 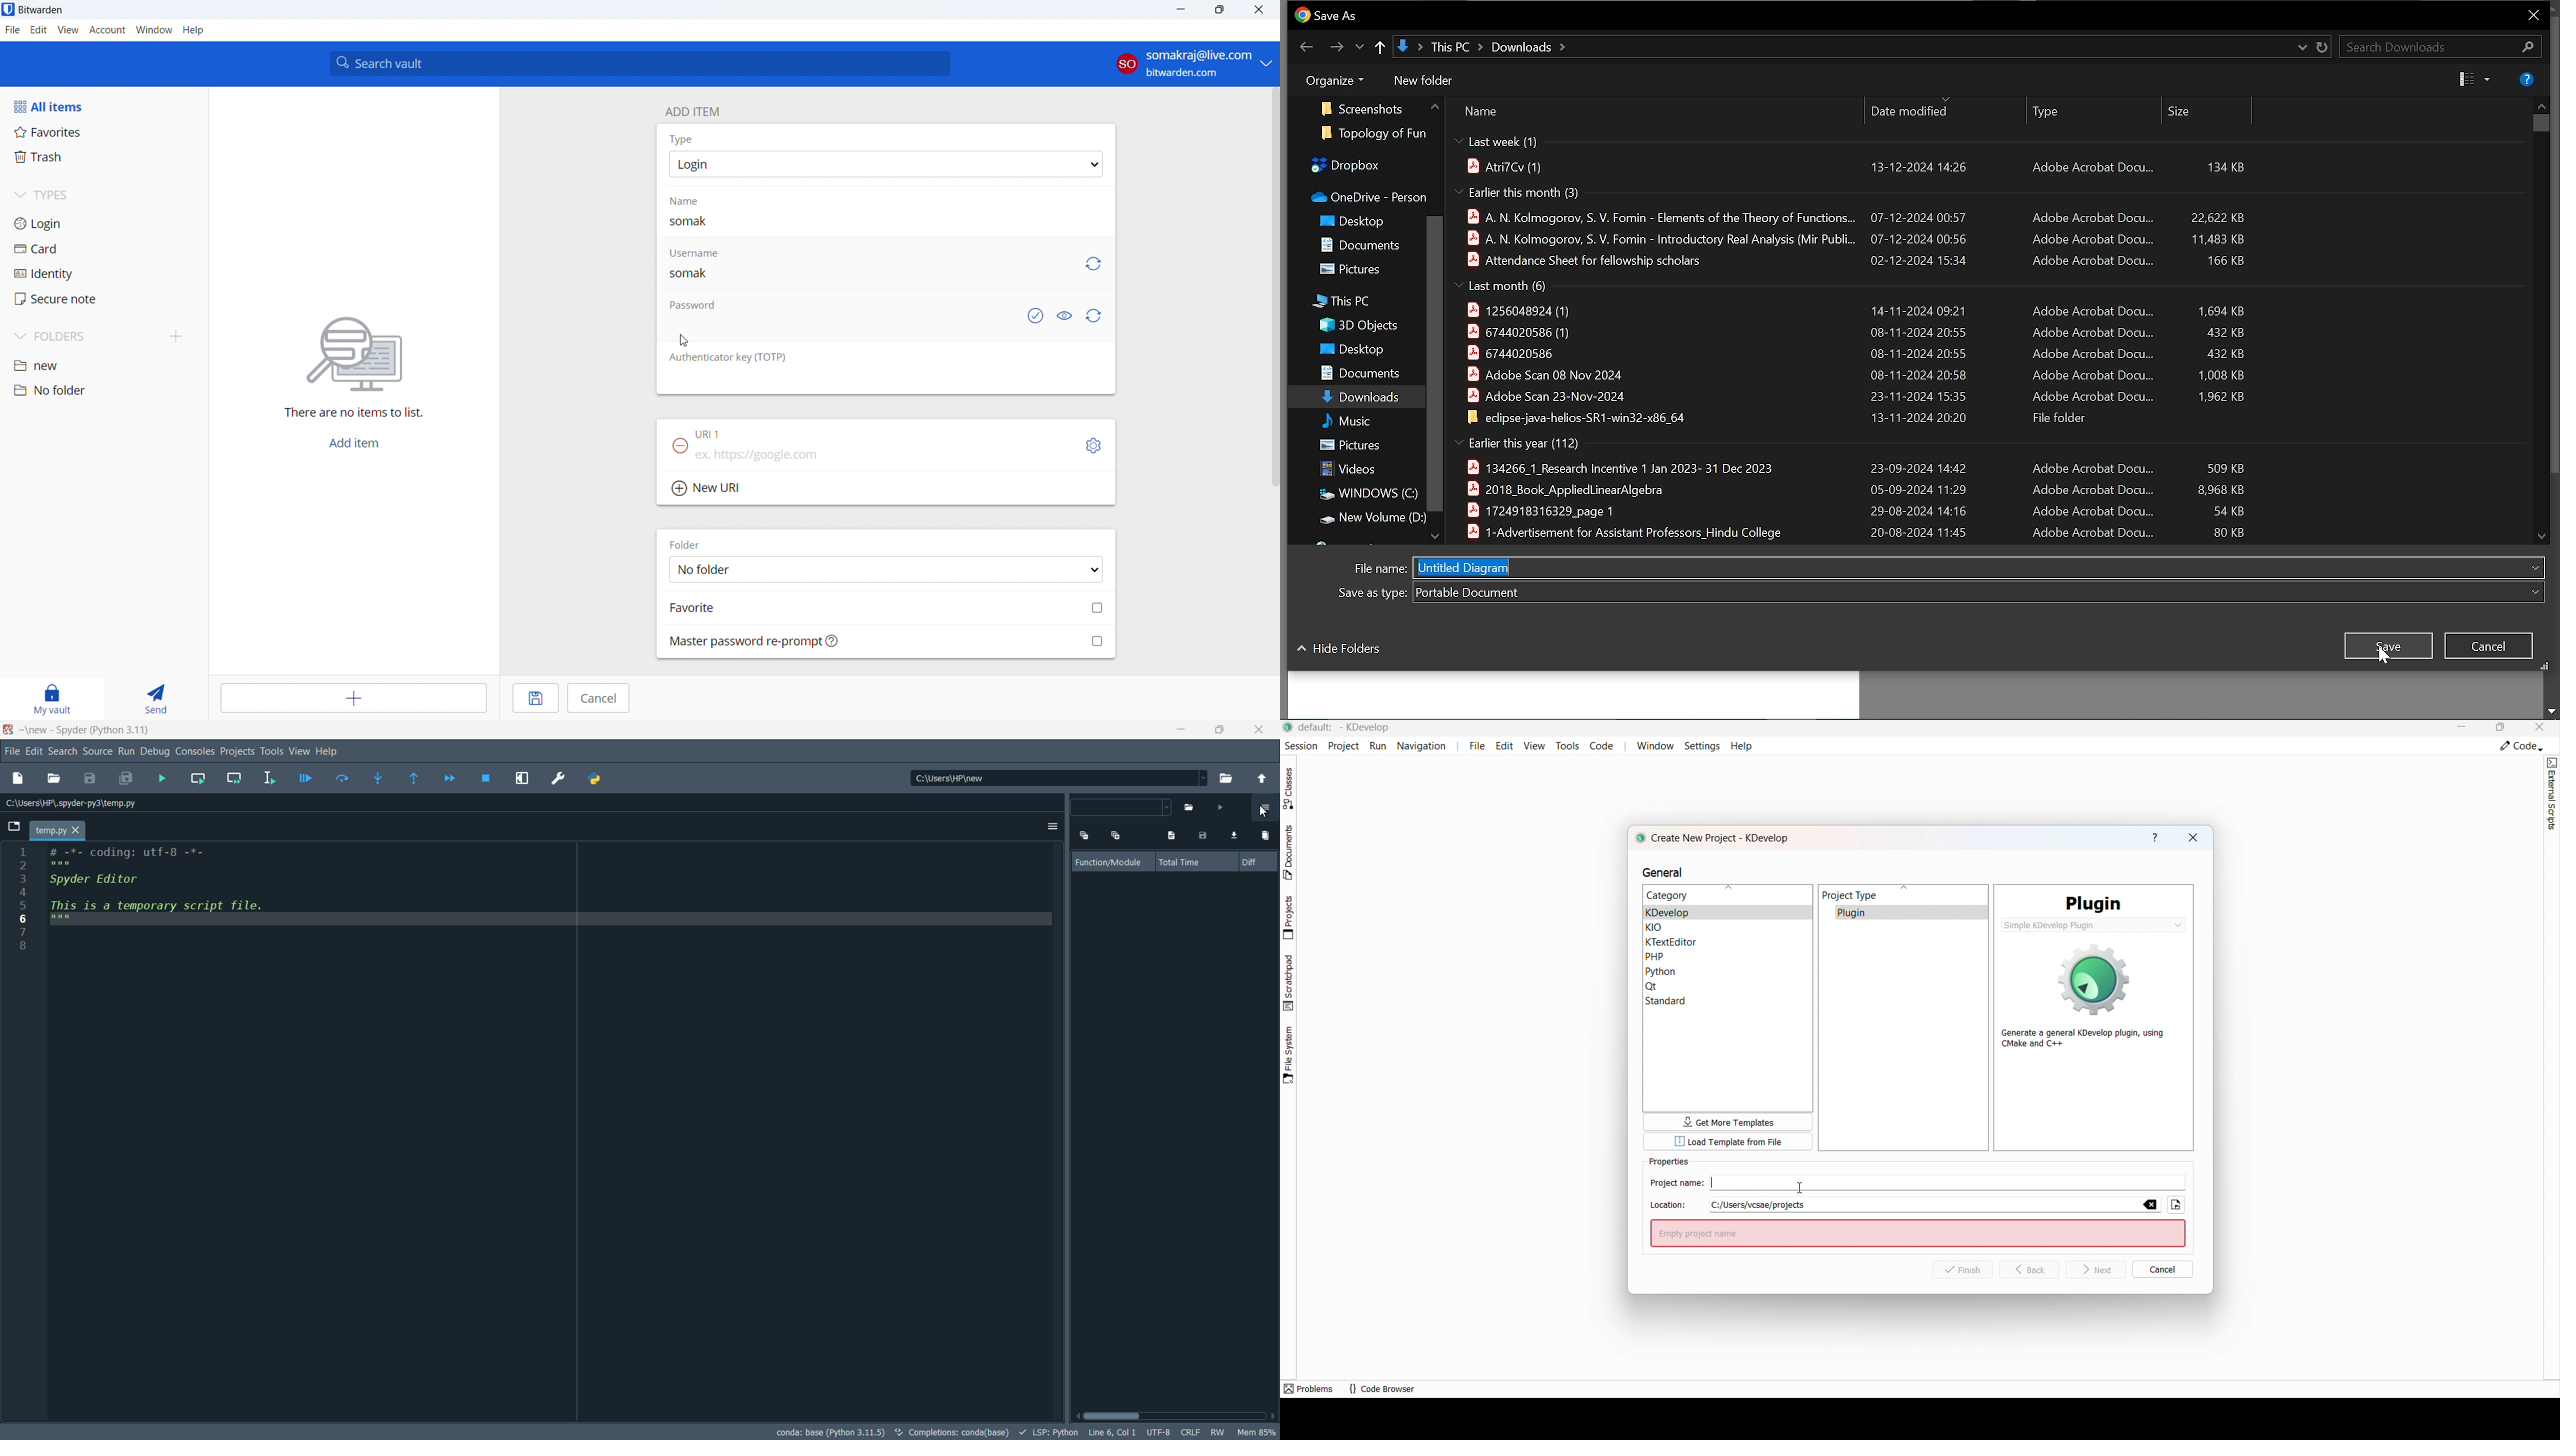 What do you see at coordinates (349, 414) in the screenshot?
I see `there are no items to list ` at bounding box center [349, 414].